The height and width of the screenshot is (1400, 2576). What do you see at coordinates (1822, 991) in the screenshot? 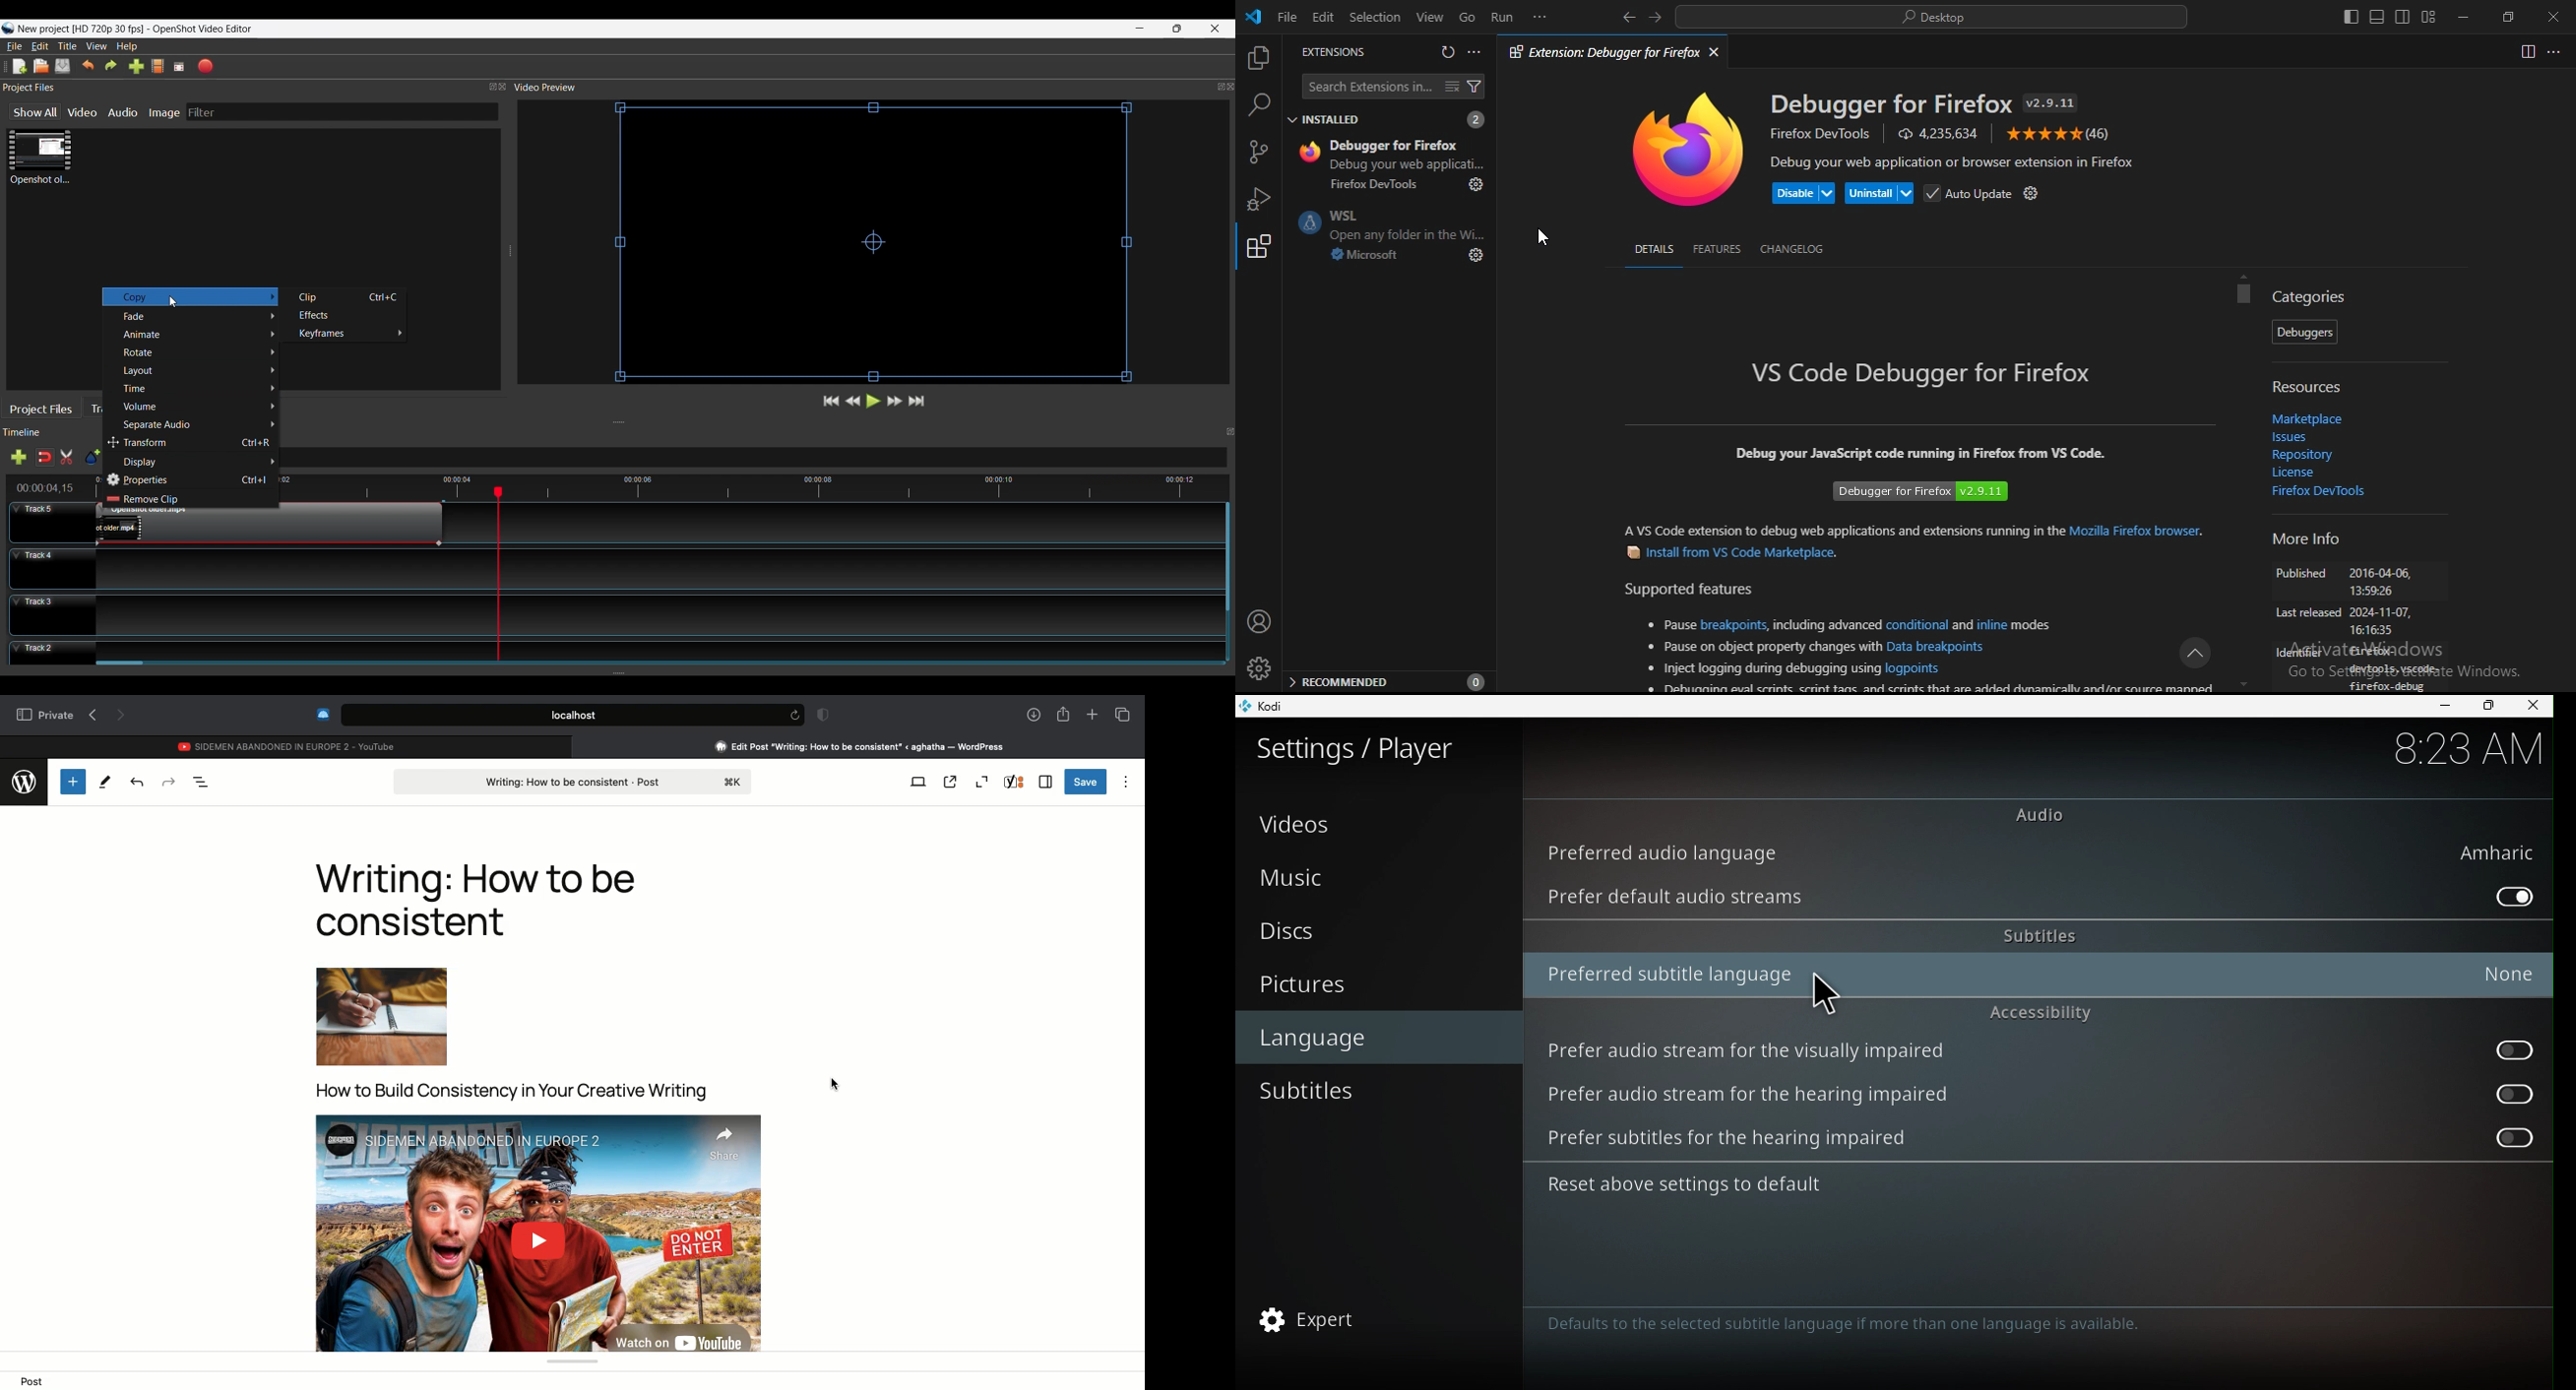
I see `cursor` at bounding box center [1822, 991].